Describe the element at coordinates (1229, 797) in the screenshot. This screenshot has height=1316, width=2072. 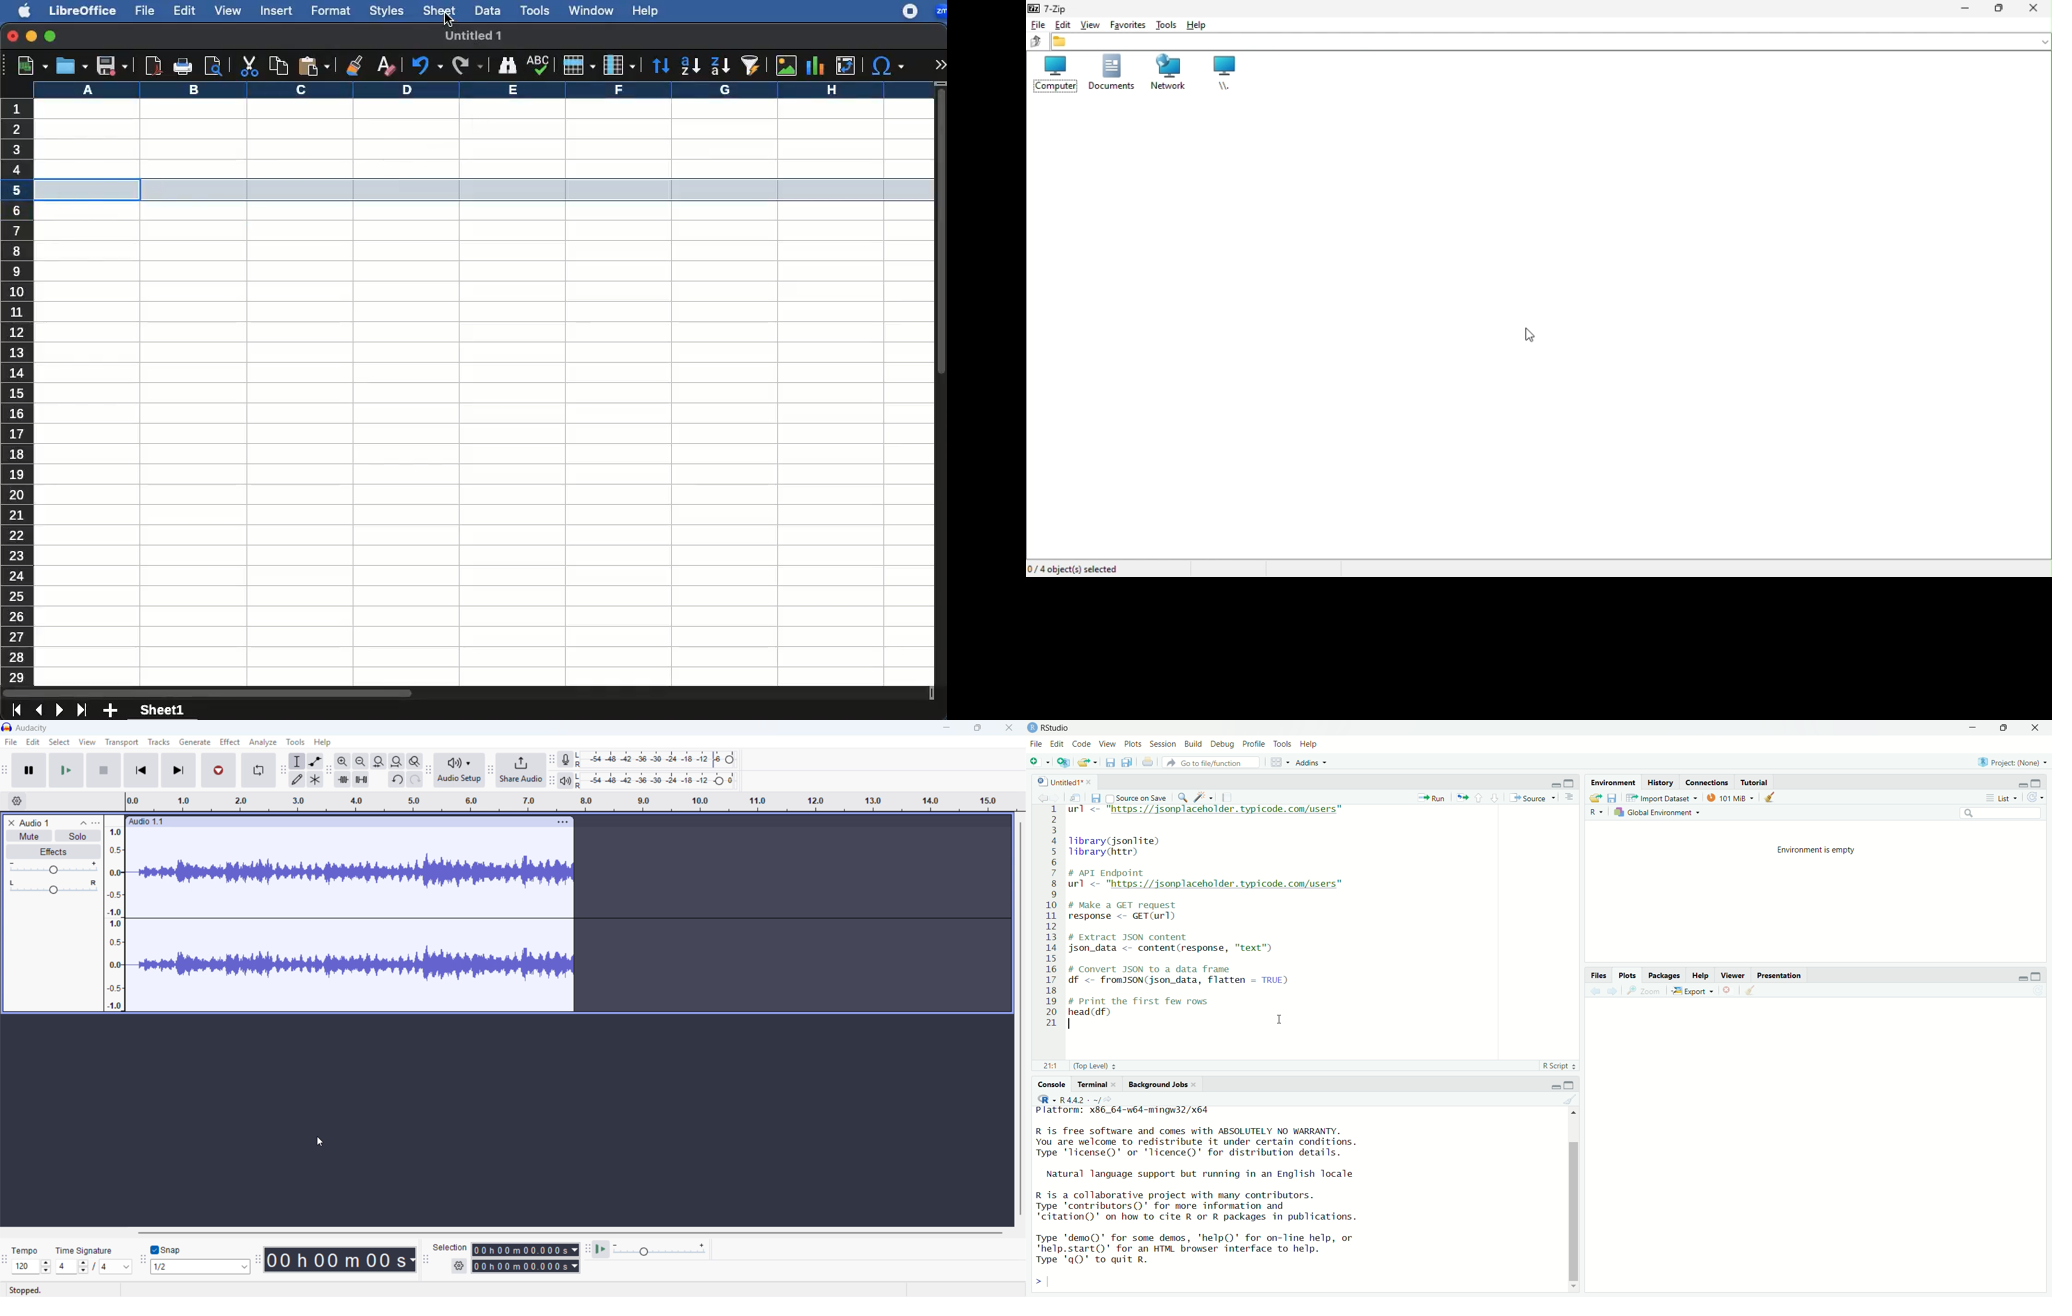
I see `Compile Report` at that location.